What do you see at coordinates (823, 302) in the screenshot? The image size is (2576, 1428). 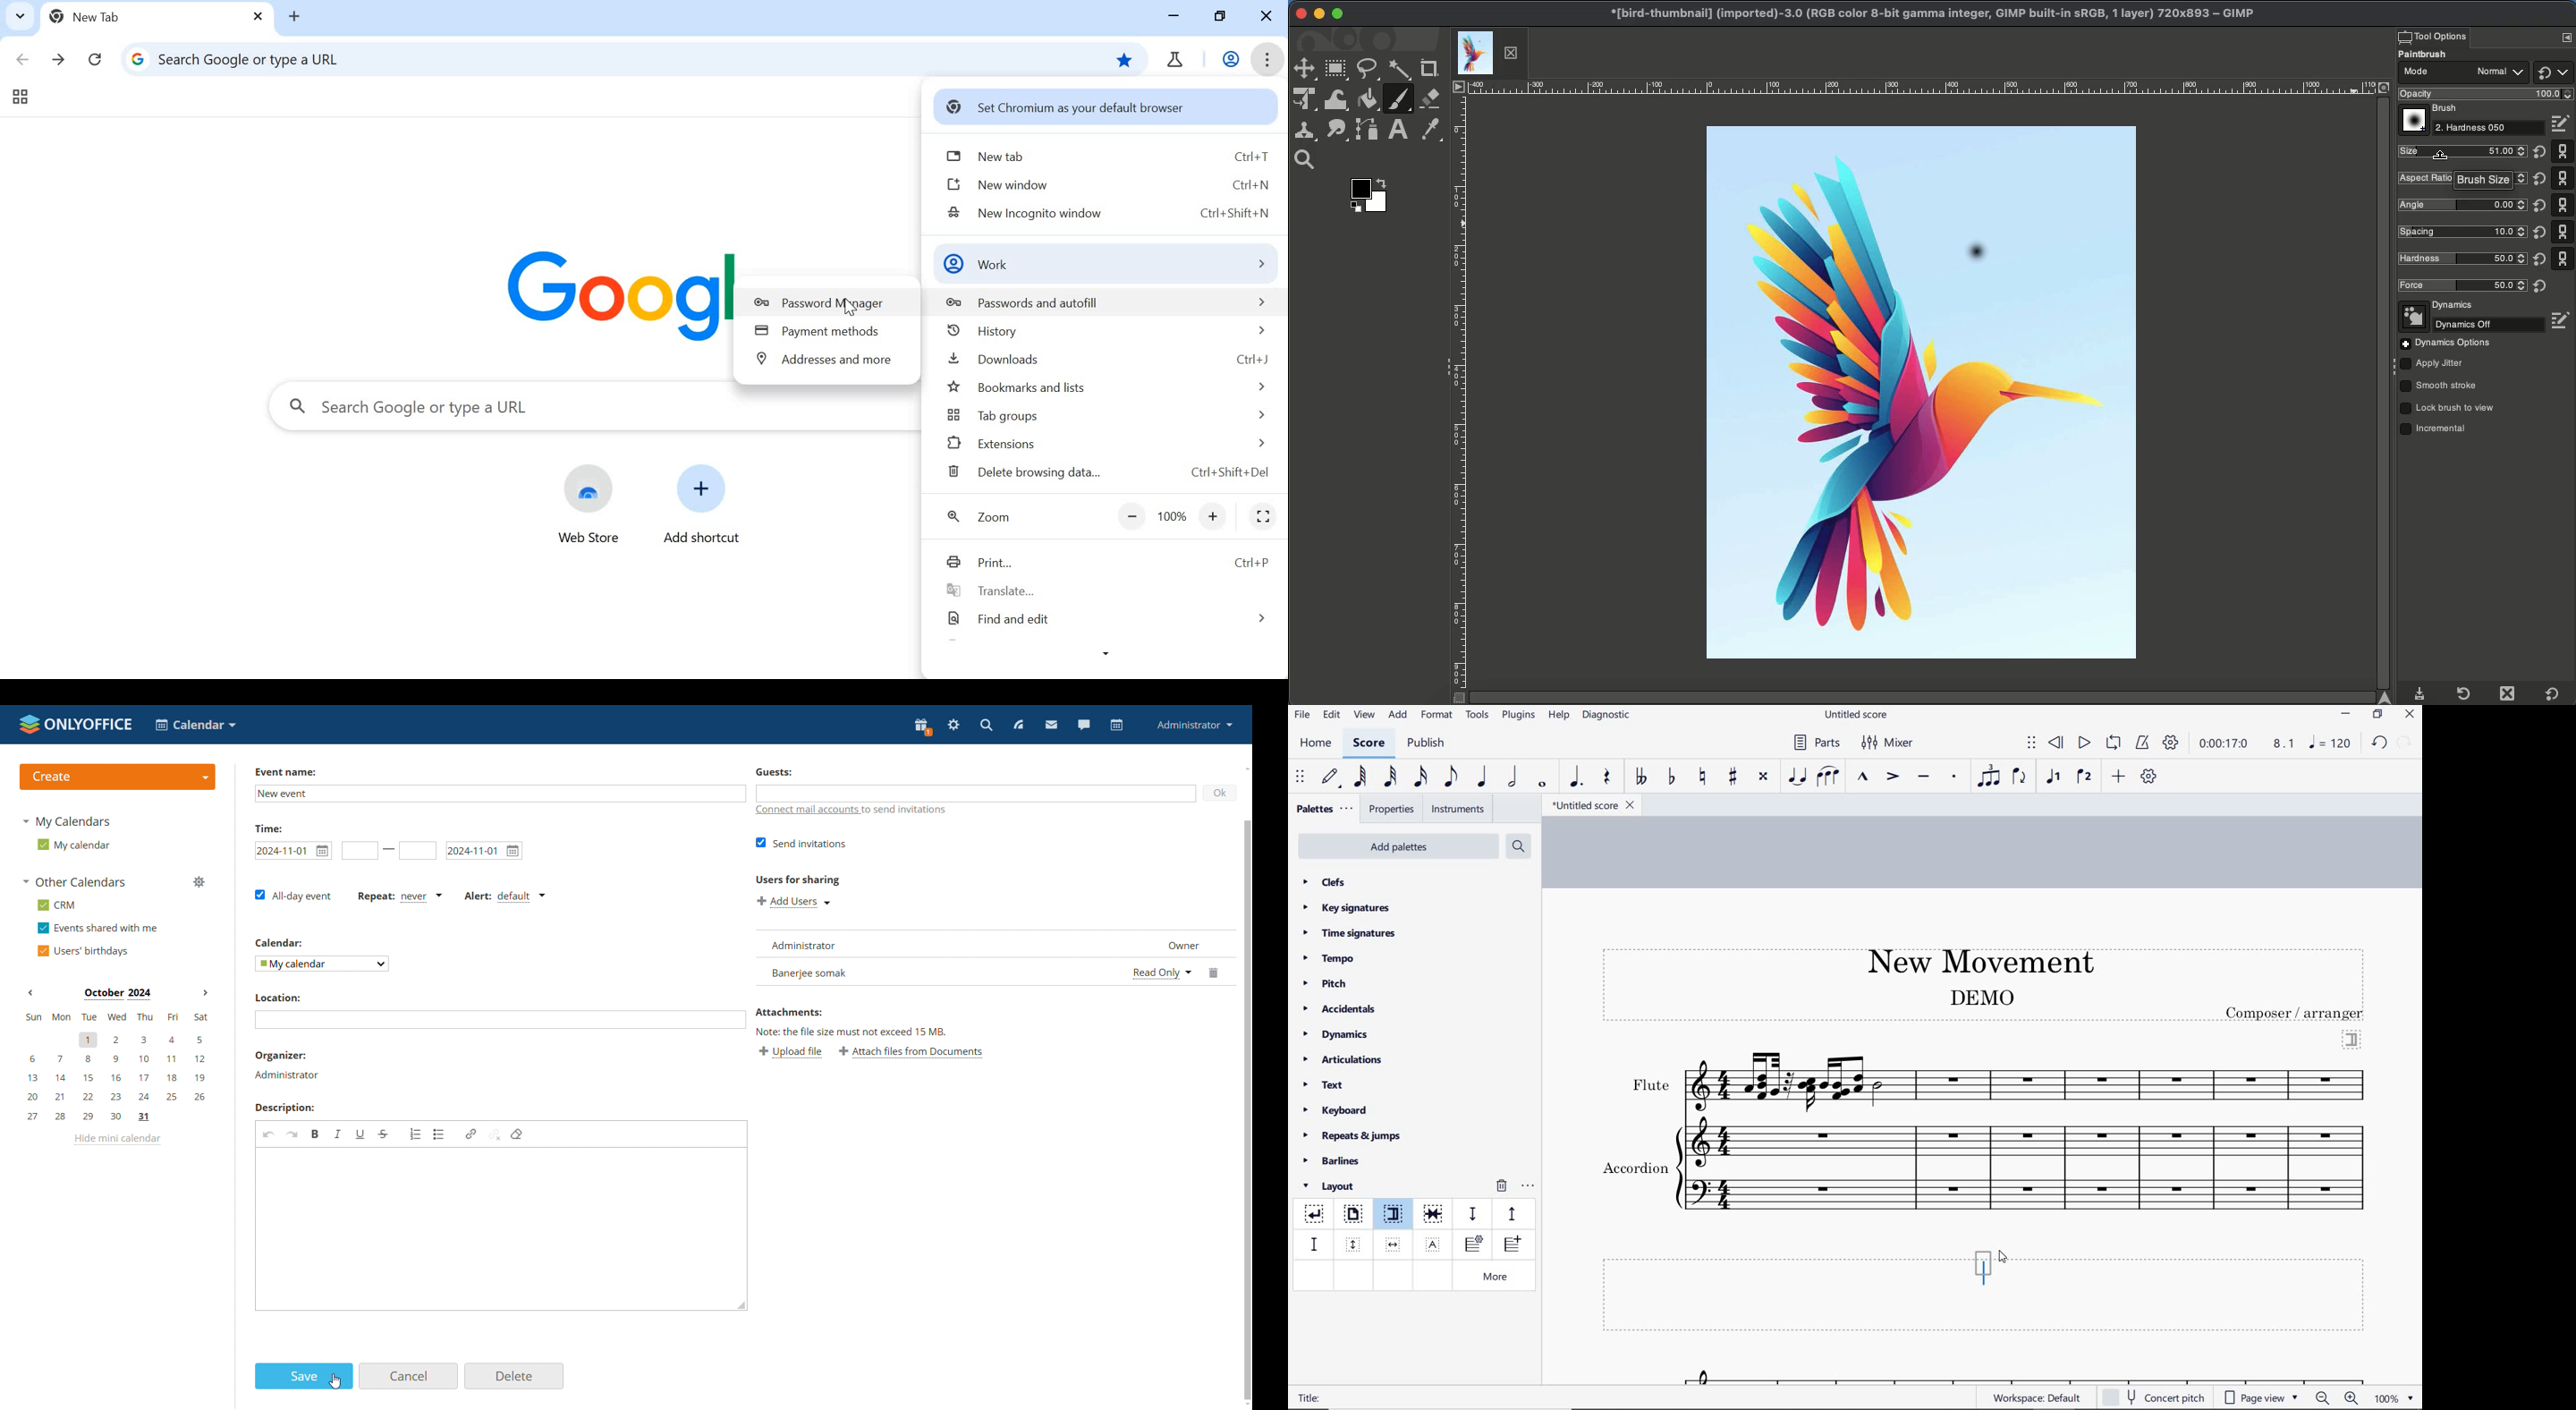 I see `password manager` at bounding box center [823, 302].